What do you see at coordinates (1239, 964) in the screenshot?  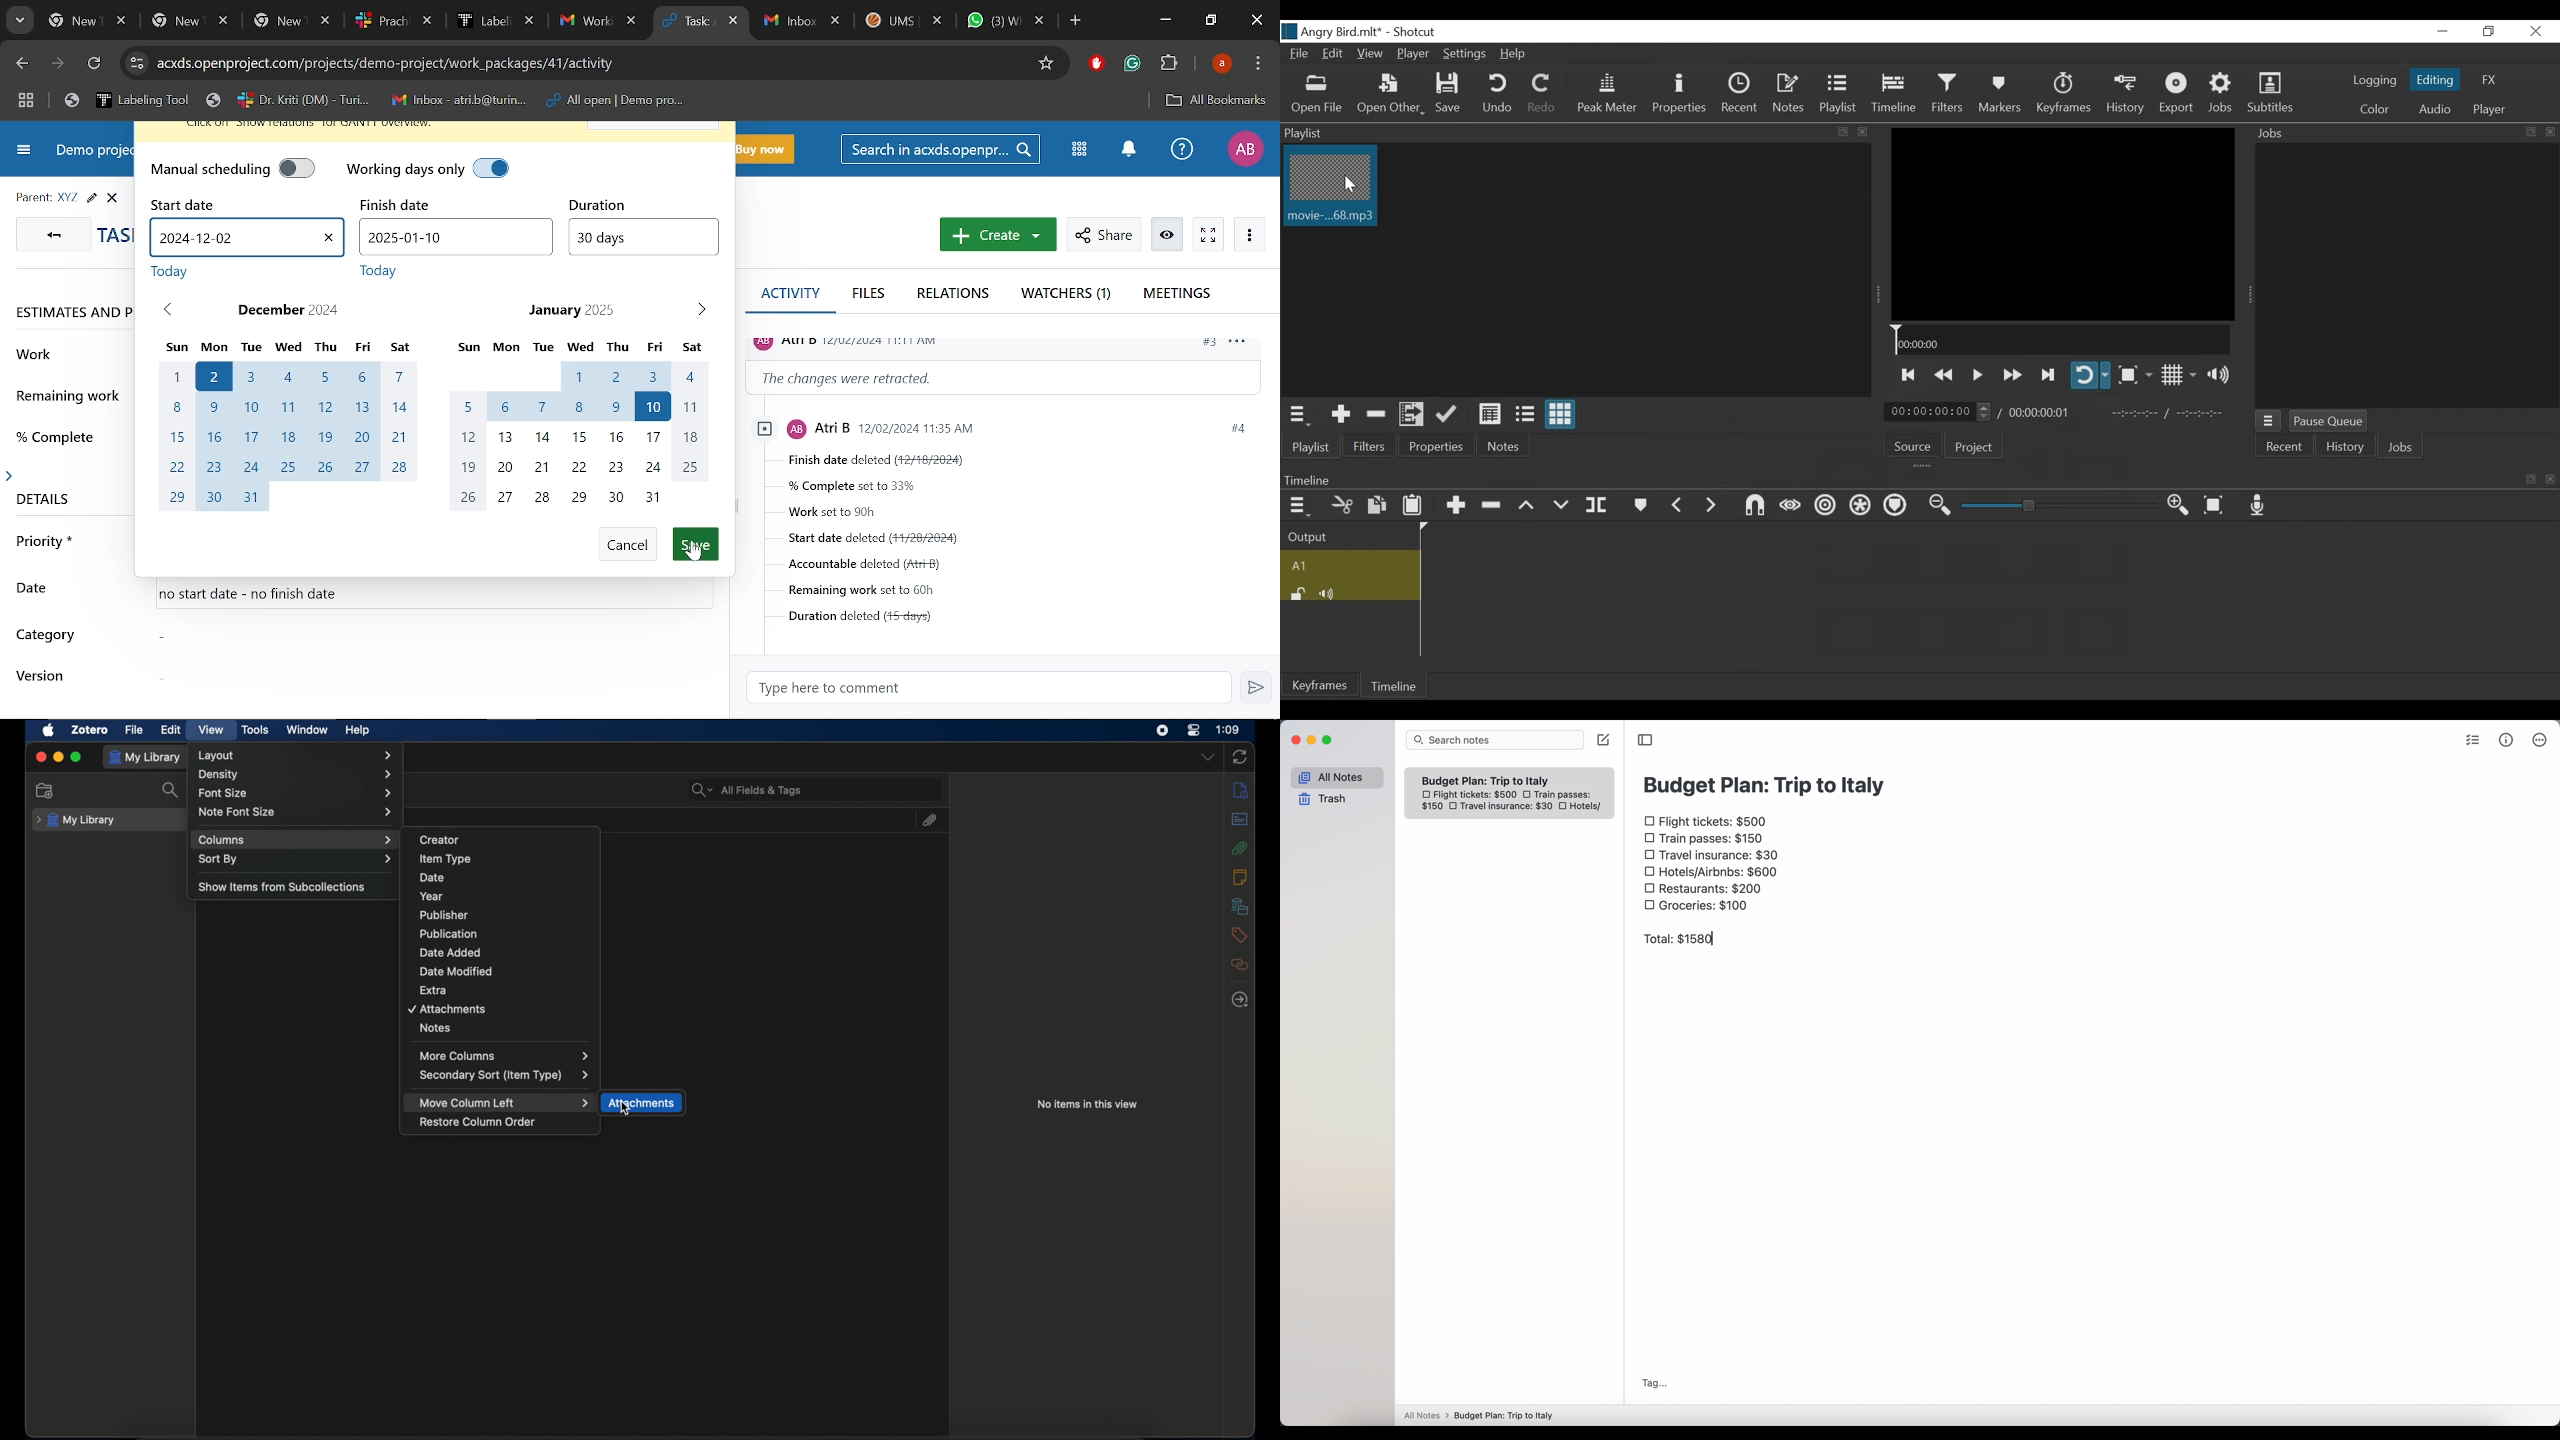 I see `related` at bounding box center [1239, 964].